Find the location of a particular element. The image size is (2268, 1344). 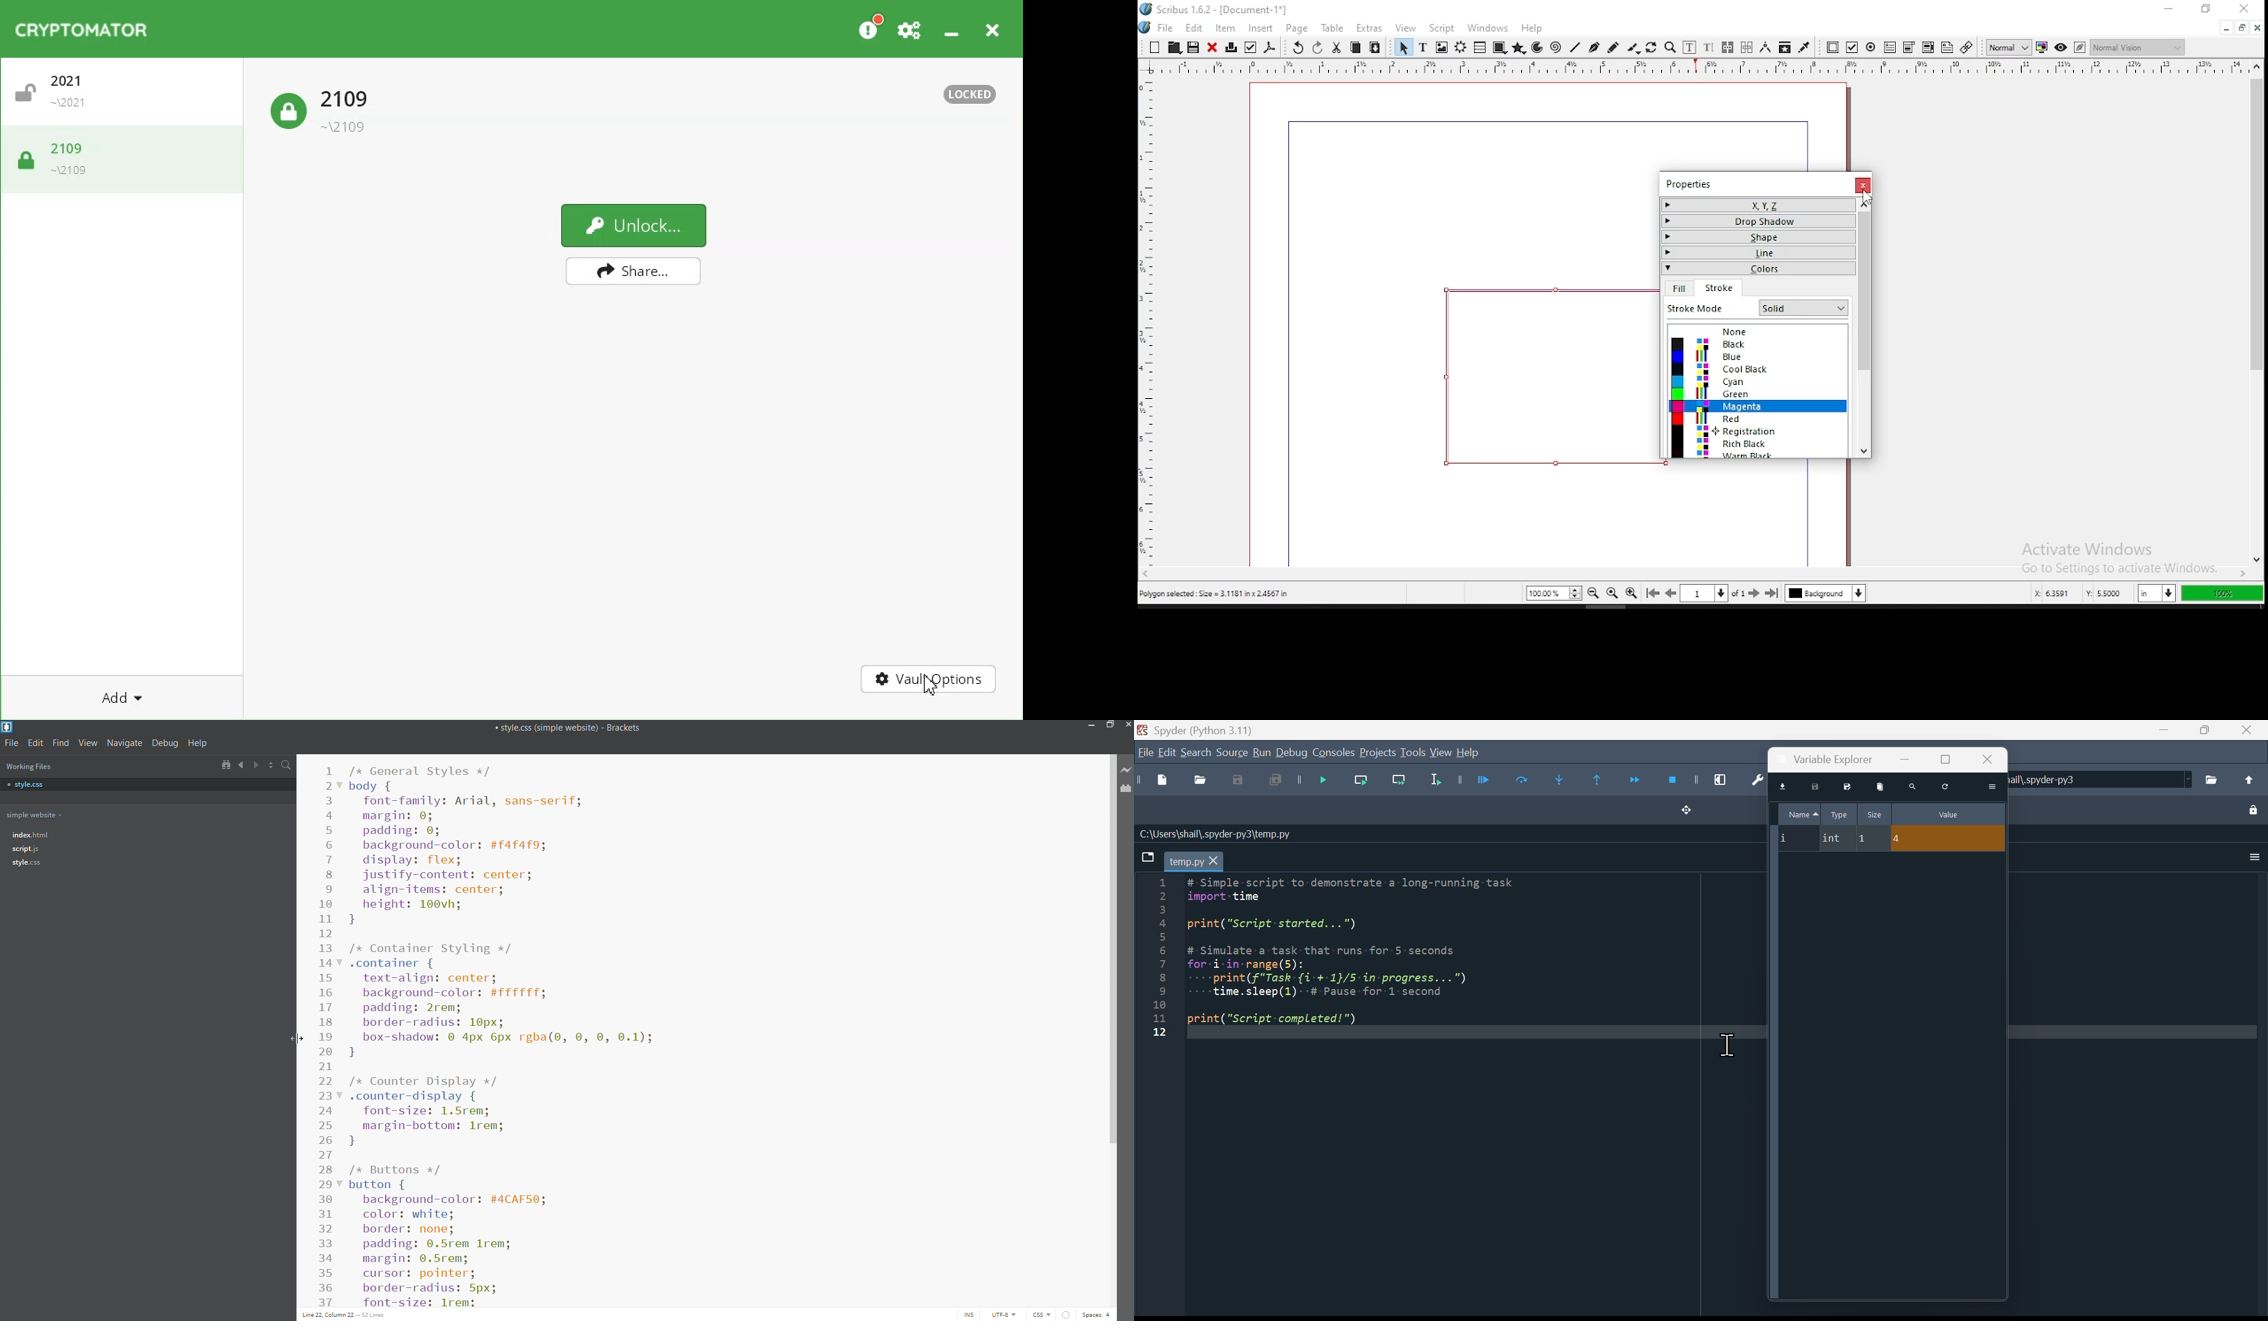

browse a working directory is located at coordinates (2212, 780).